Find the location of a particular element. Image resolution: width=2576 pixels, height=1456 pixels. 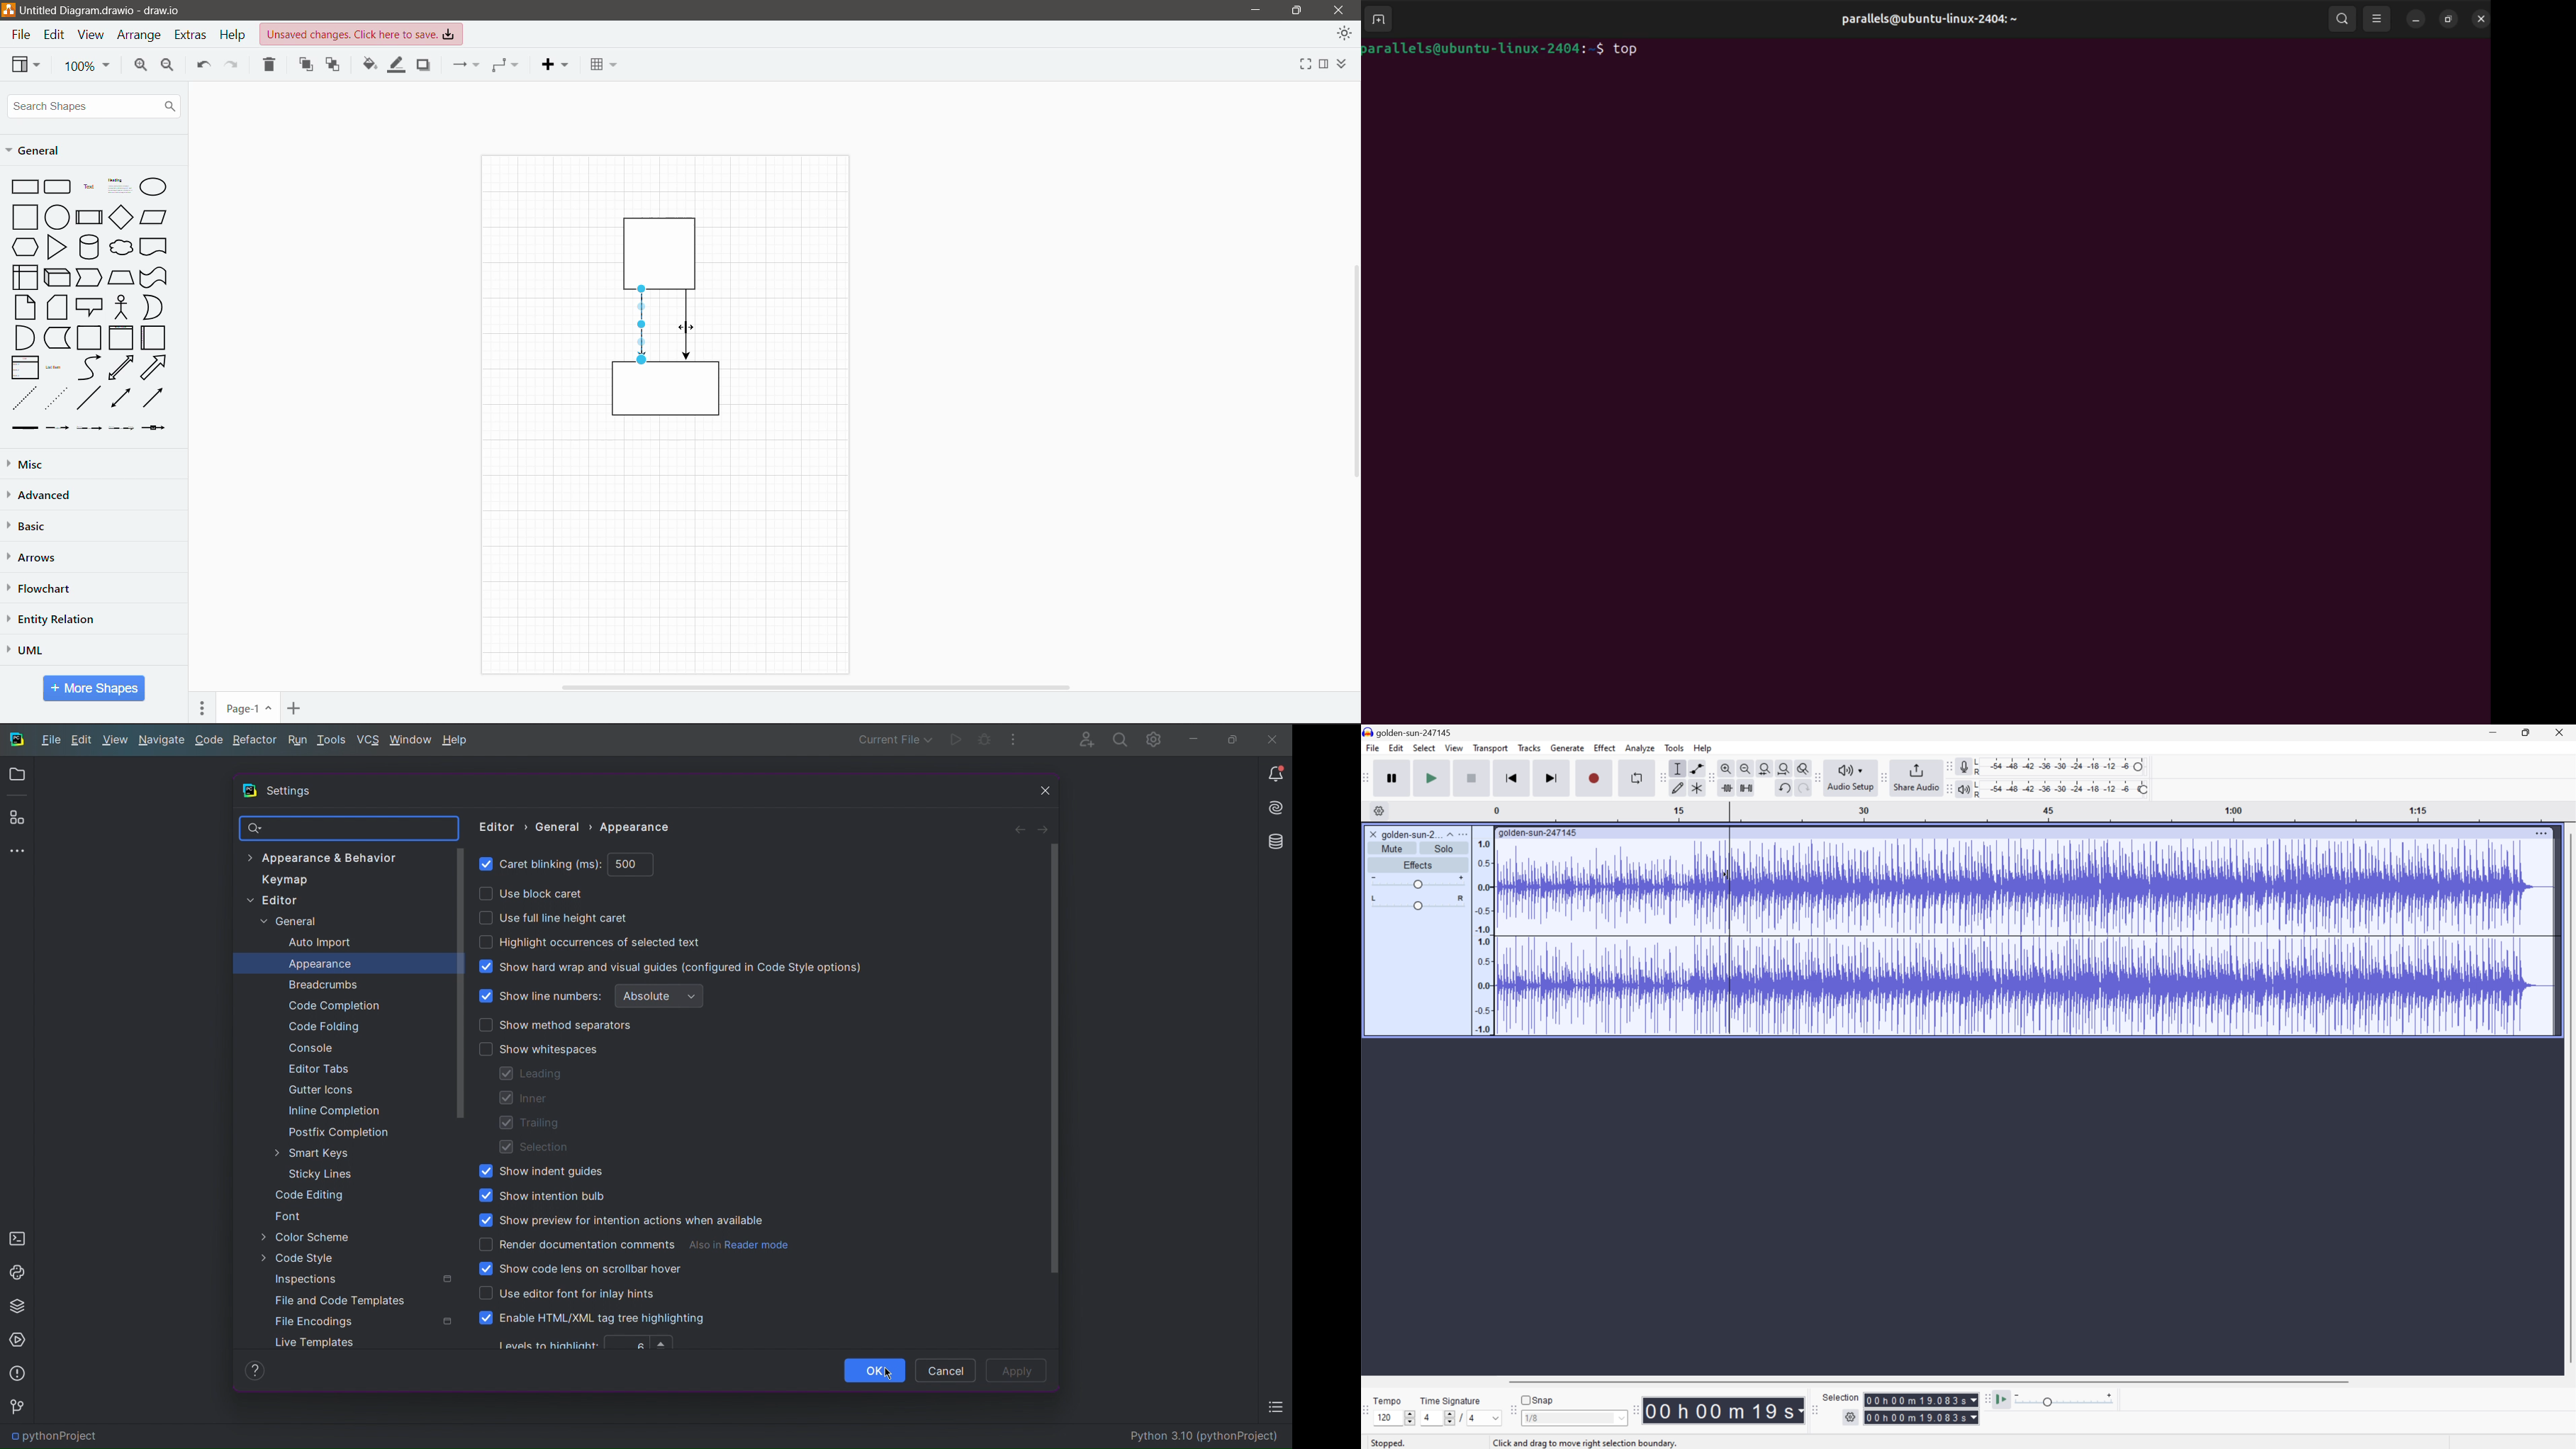

Trapezoid is located at coordinates (121, 275).